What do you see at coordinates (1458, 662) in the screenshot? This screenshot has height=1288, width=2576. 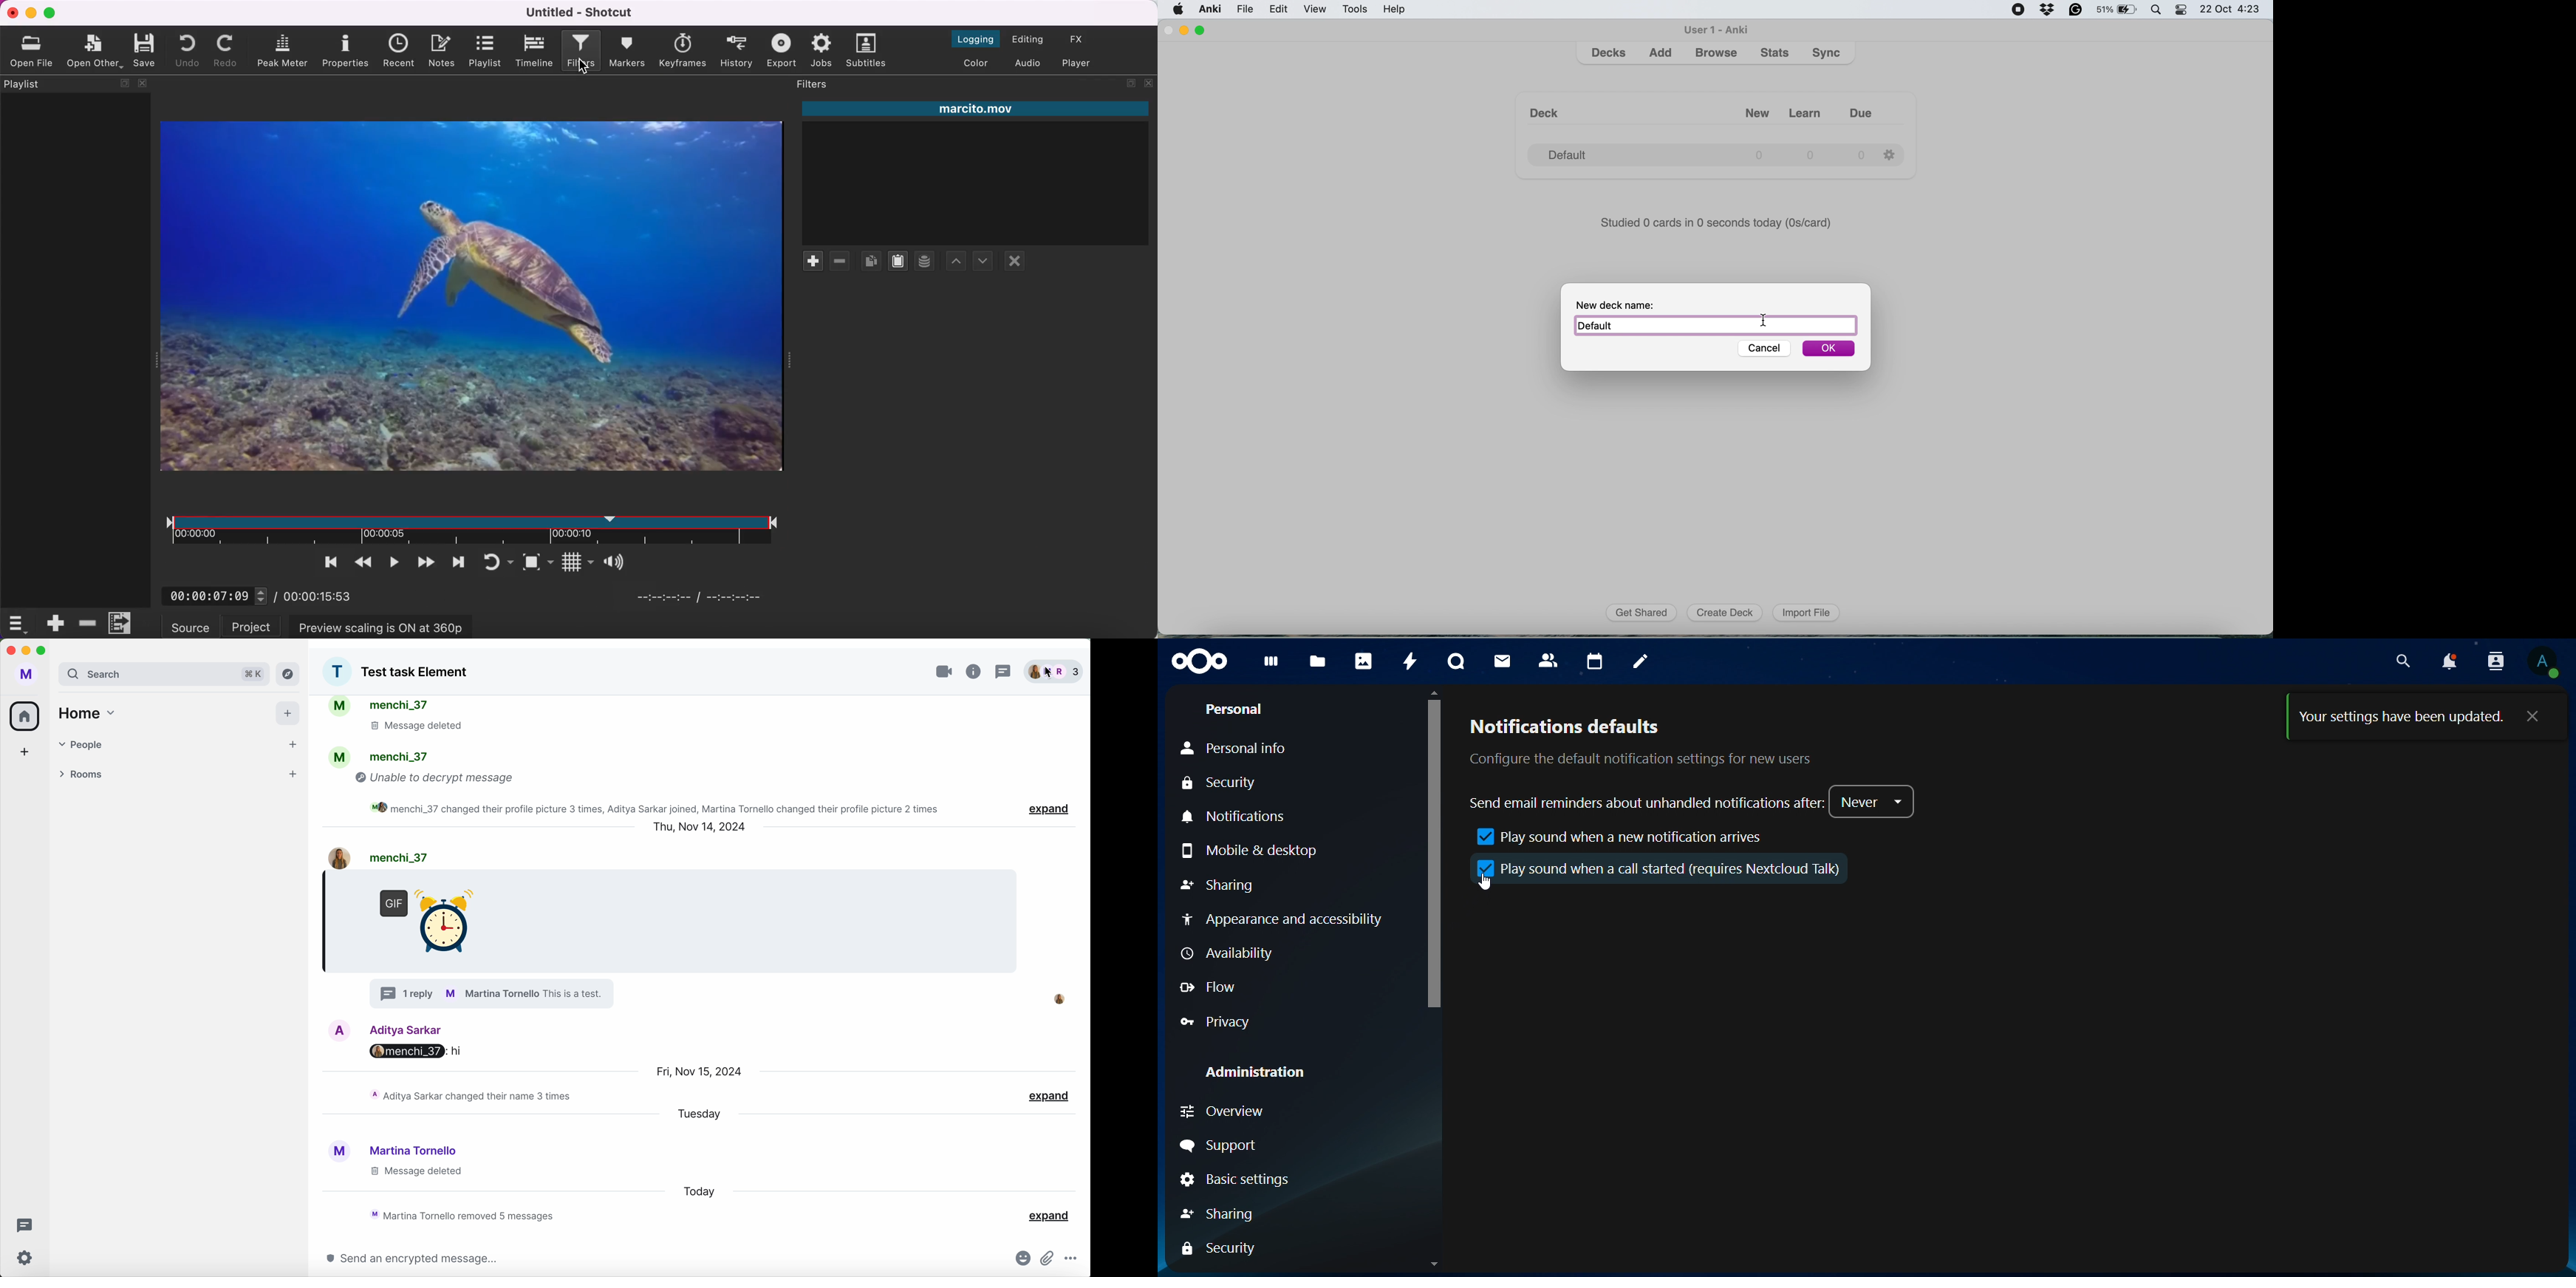 I see `talk` at bounding box center [1458, 662].